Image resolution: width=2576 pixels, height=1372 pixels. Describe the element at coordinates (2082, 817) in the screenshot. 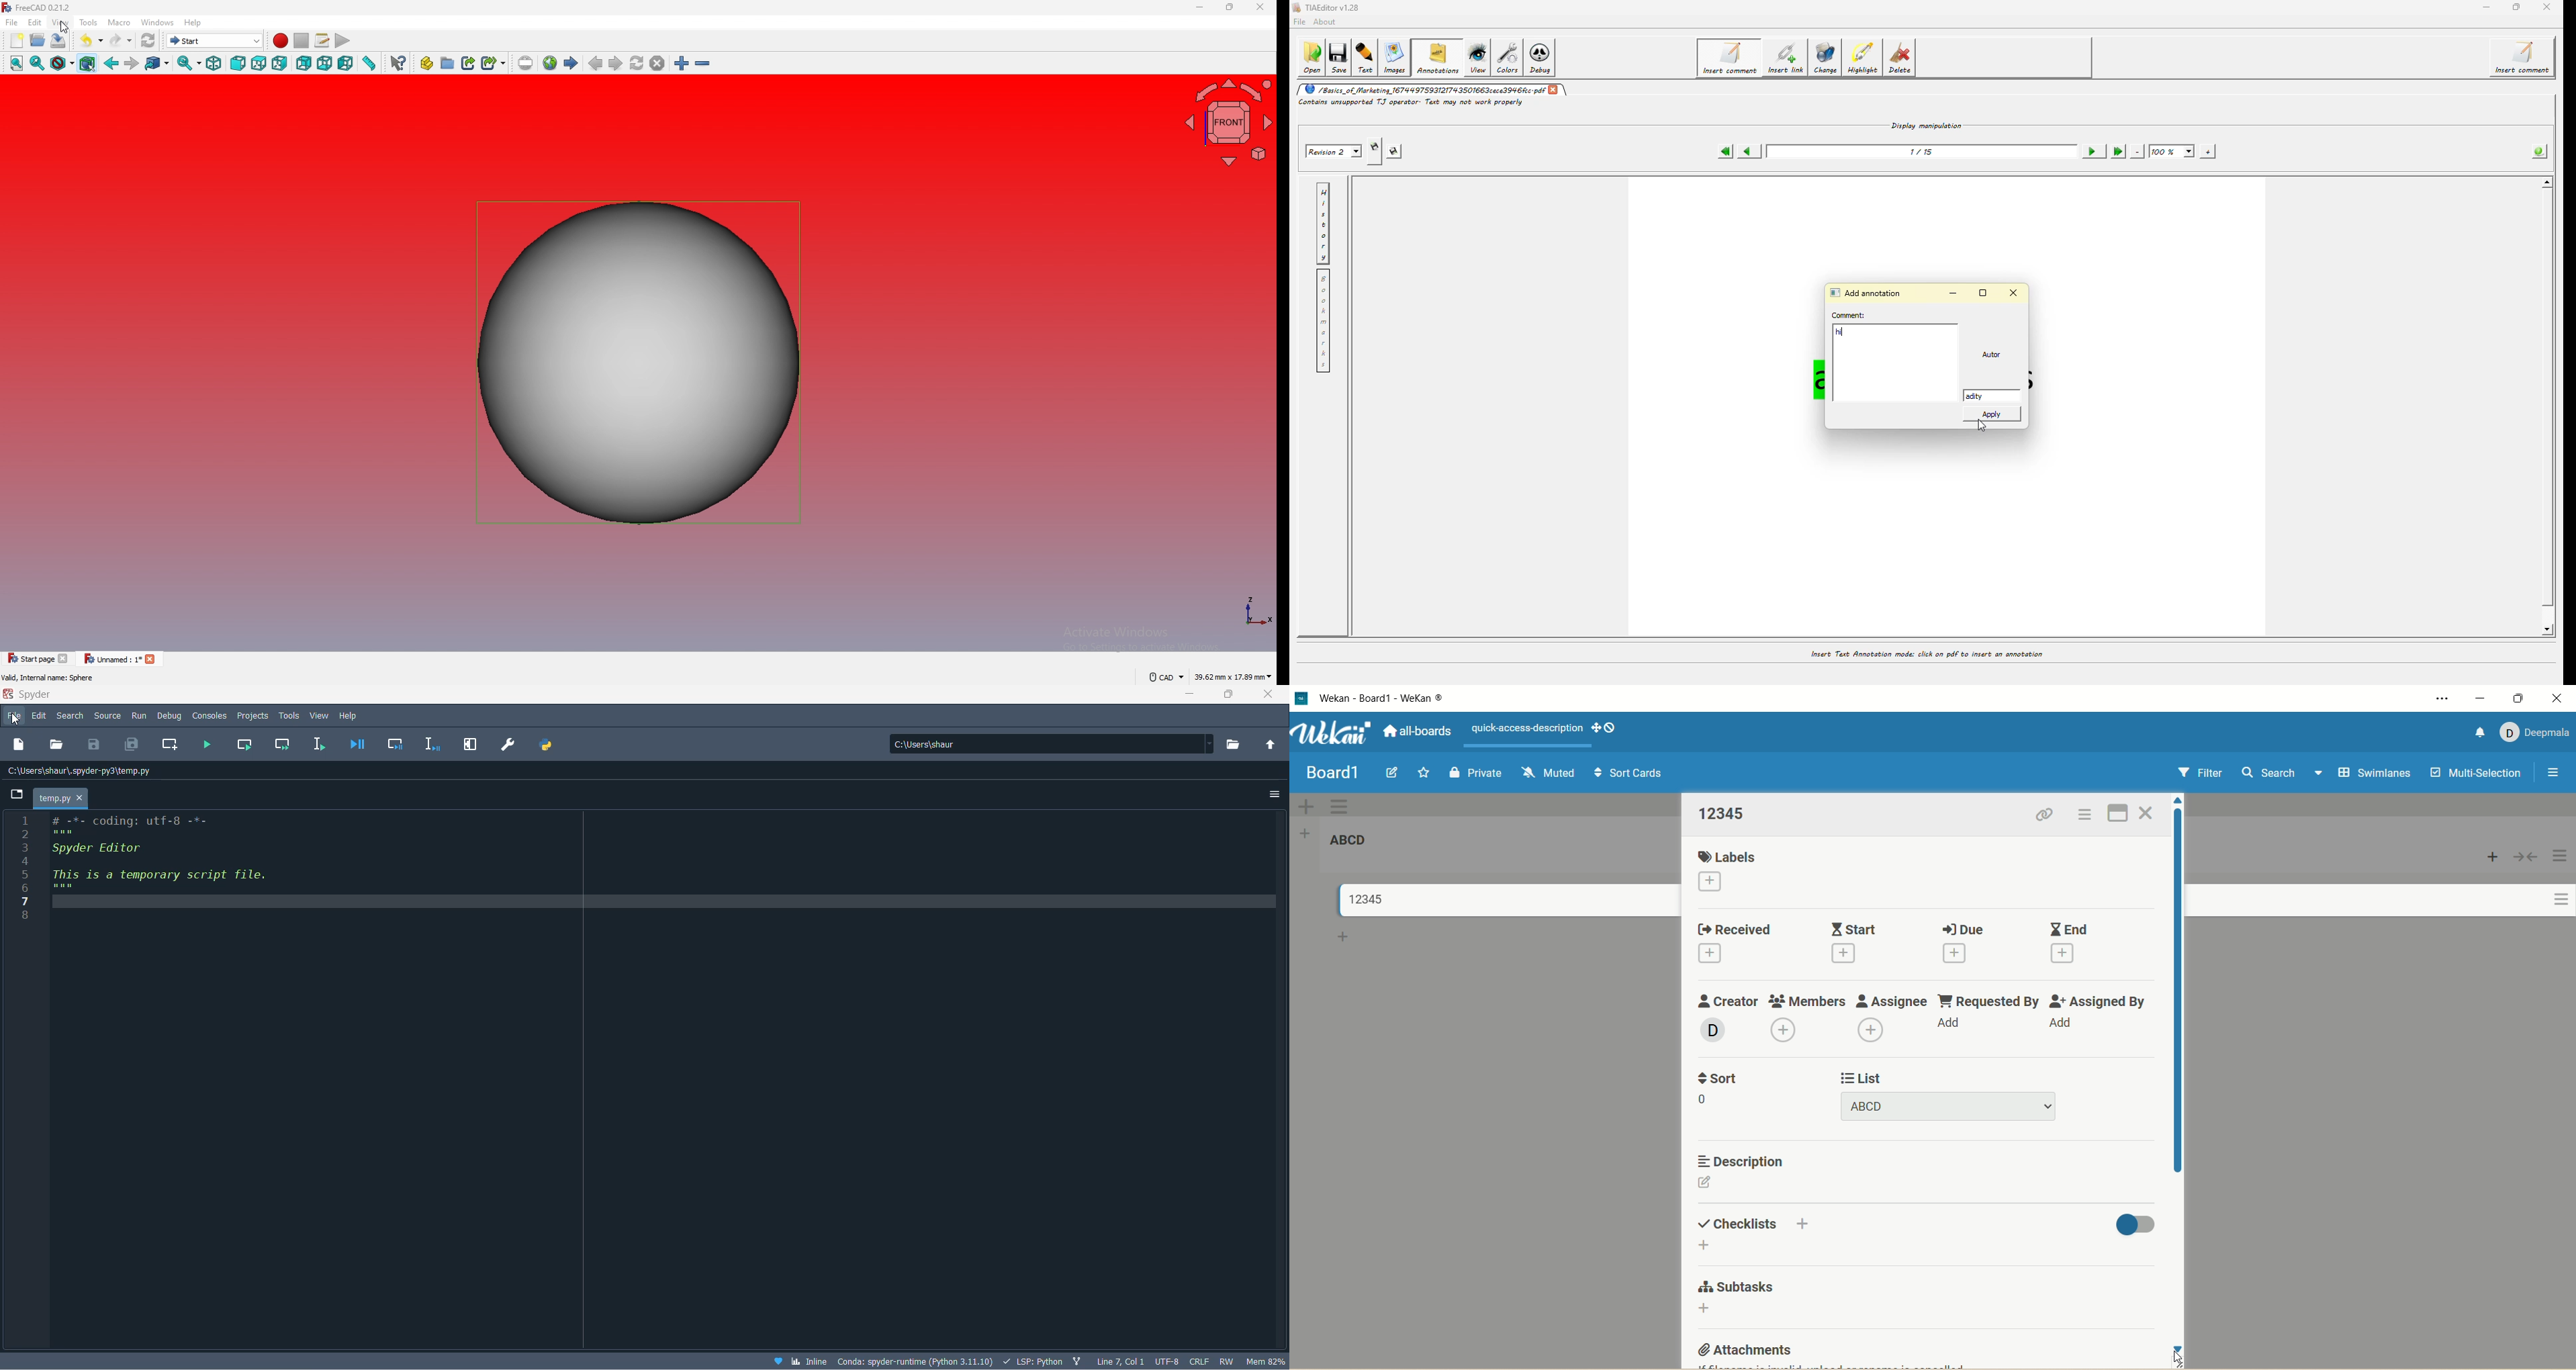

I see `actions` at that location.